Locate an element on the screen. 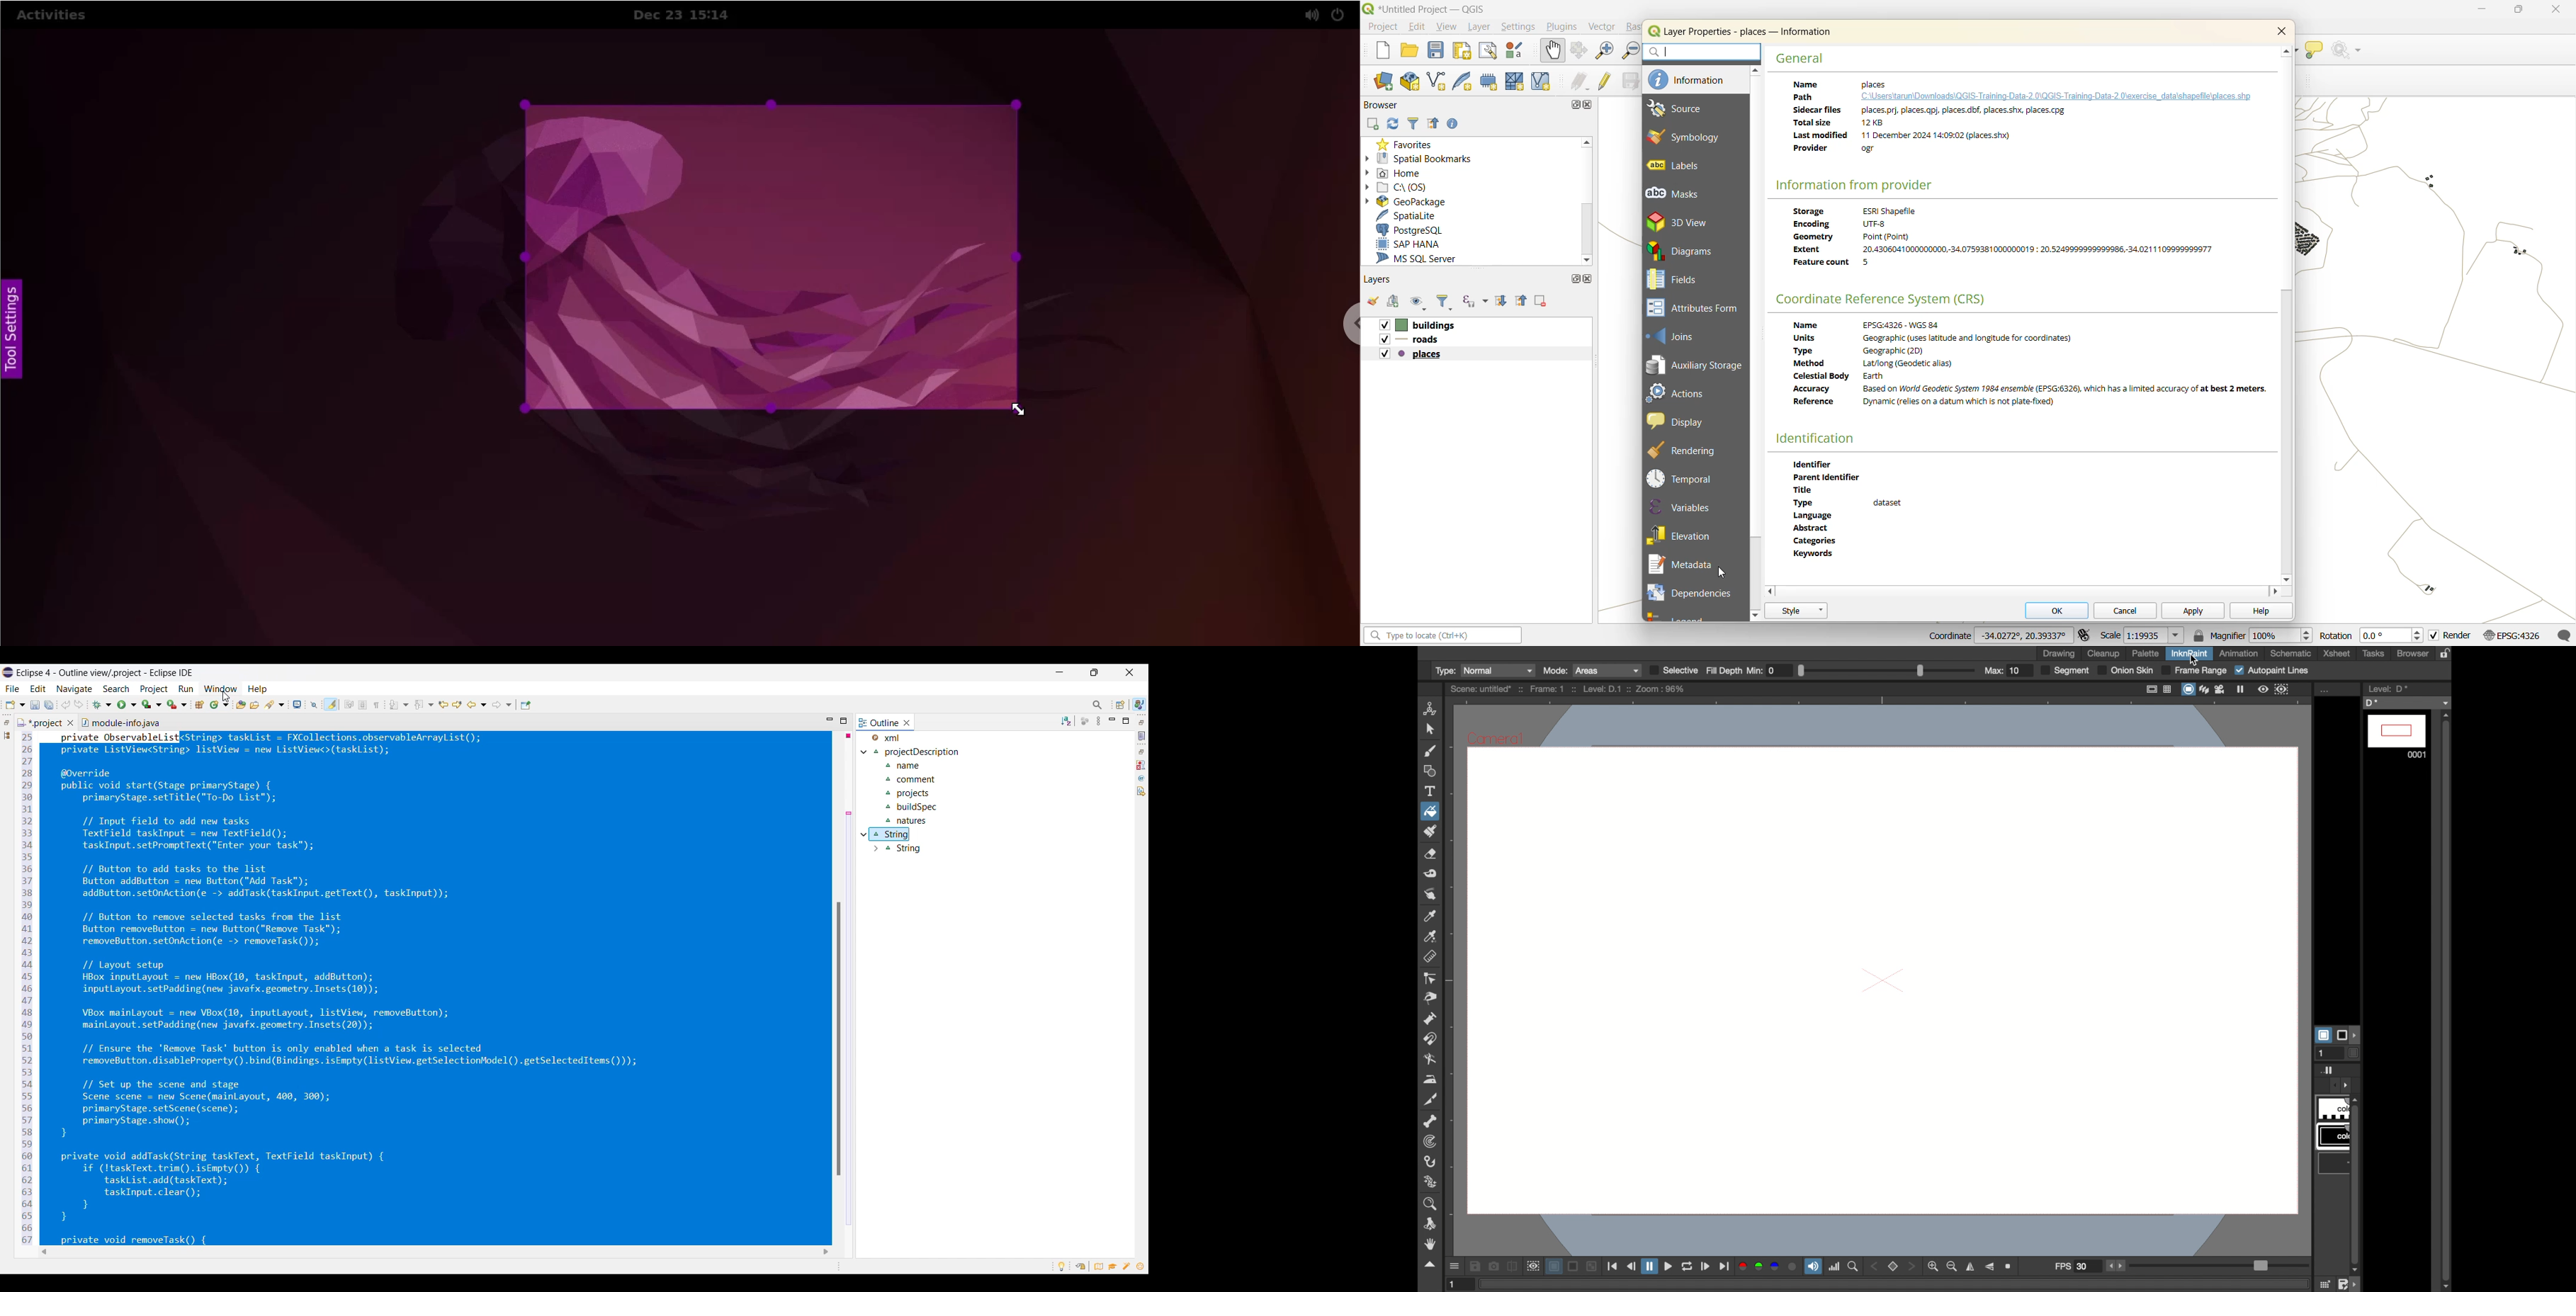  apply is located at coordinates (2188, 610).